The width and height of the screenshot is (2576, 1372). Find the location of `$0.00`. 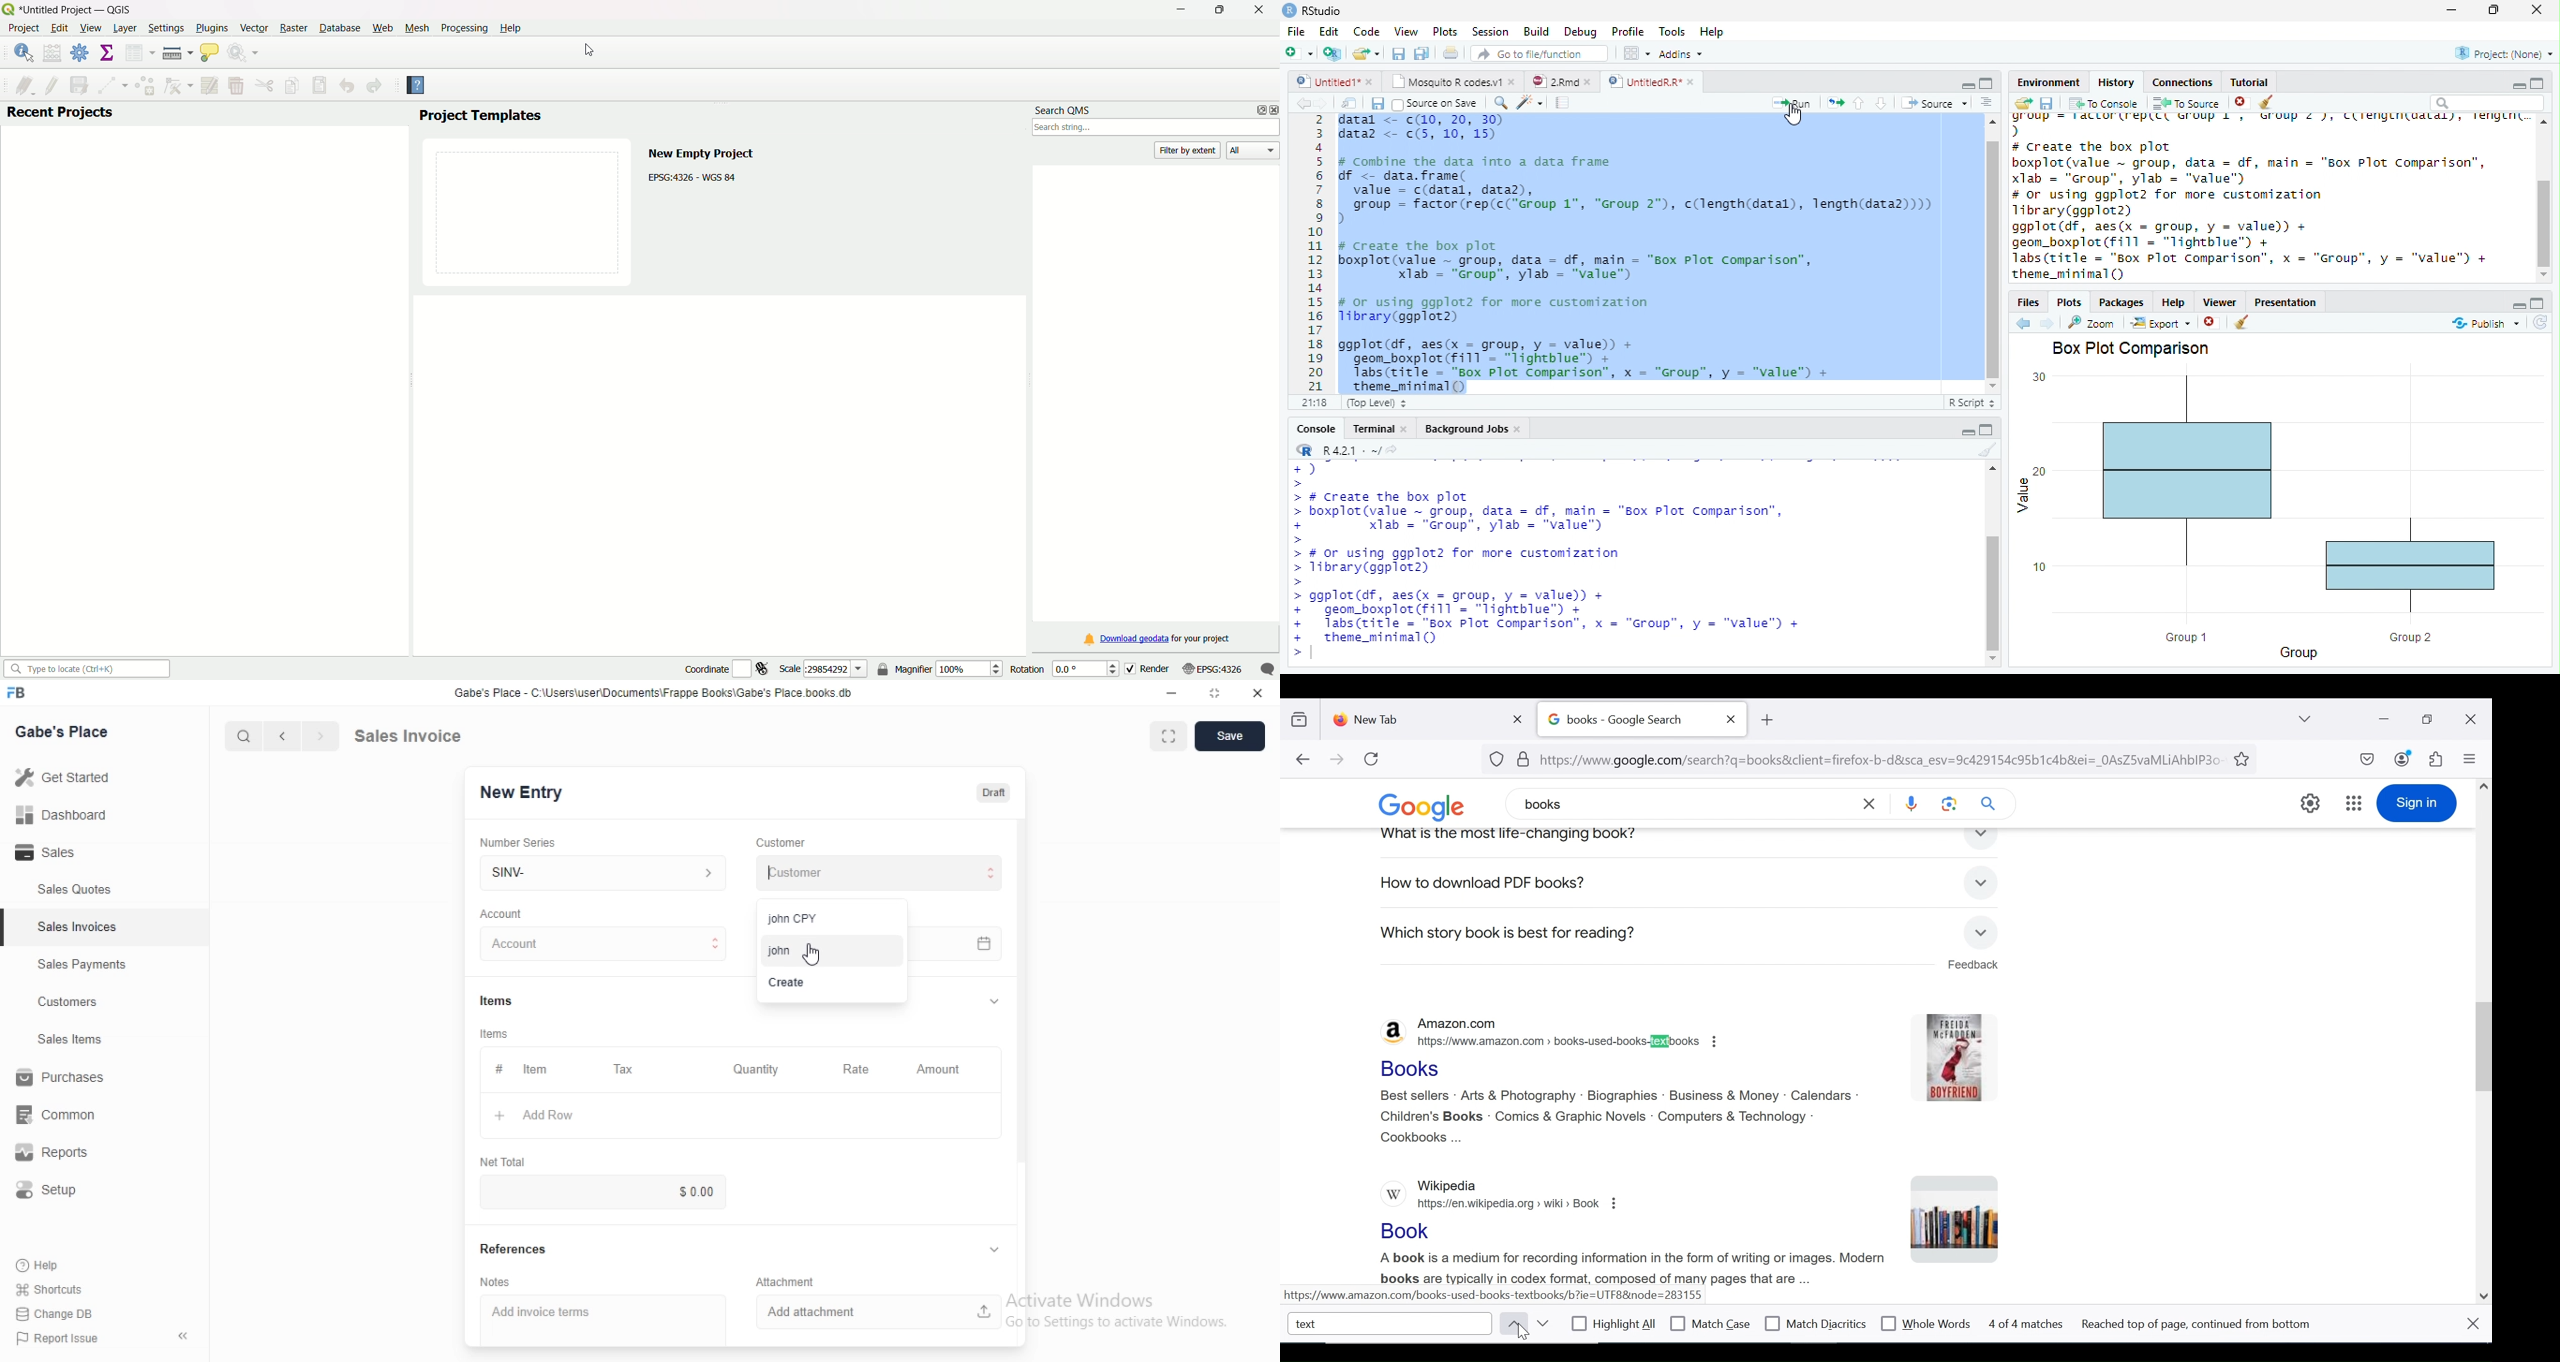

$0.00 is located at coordinates (665, 1191).